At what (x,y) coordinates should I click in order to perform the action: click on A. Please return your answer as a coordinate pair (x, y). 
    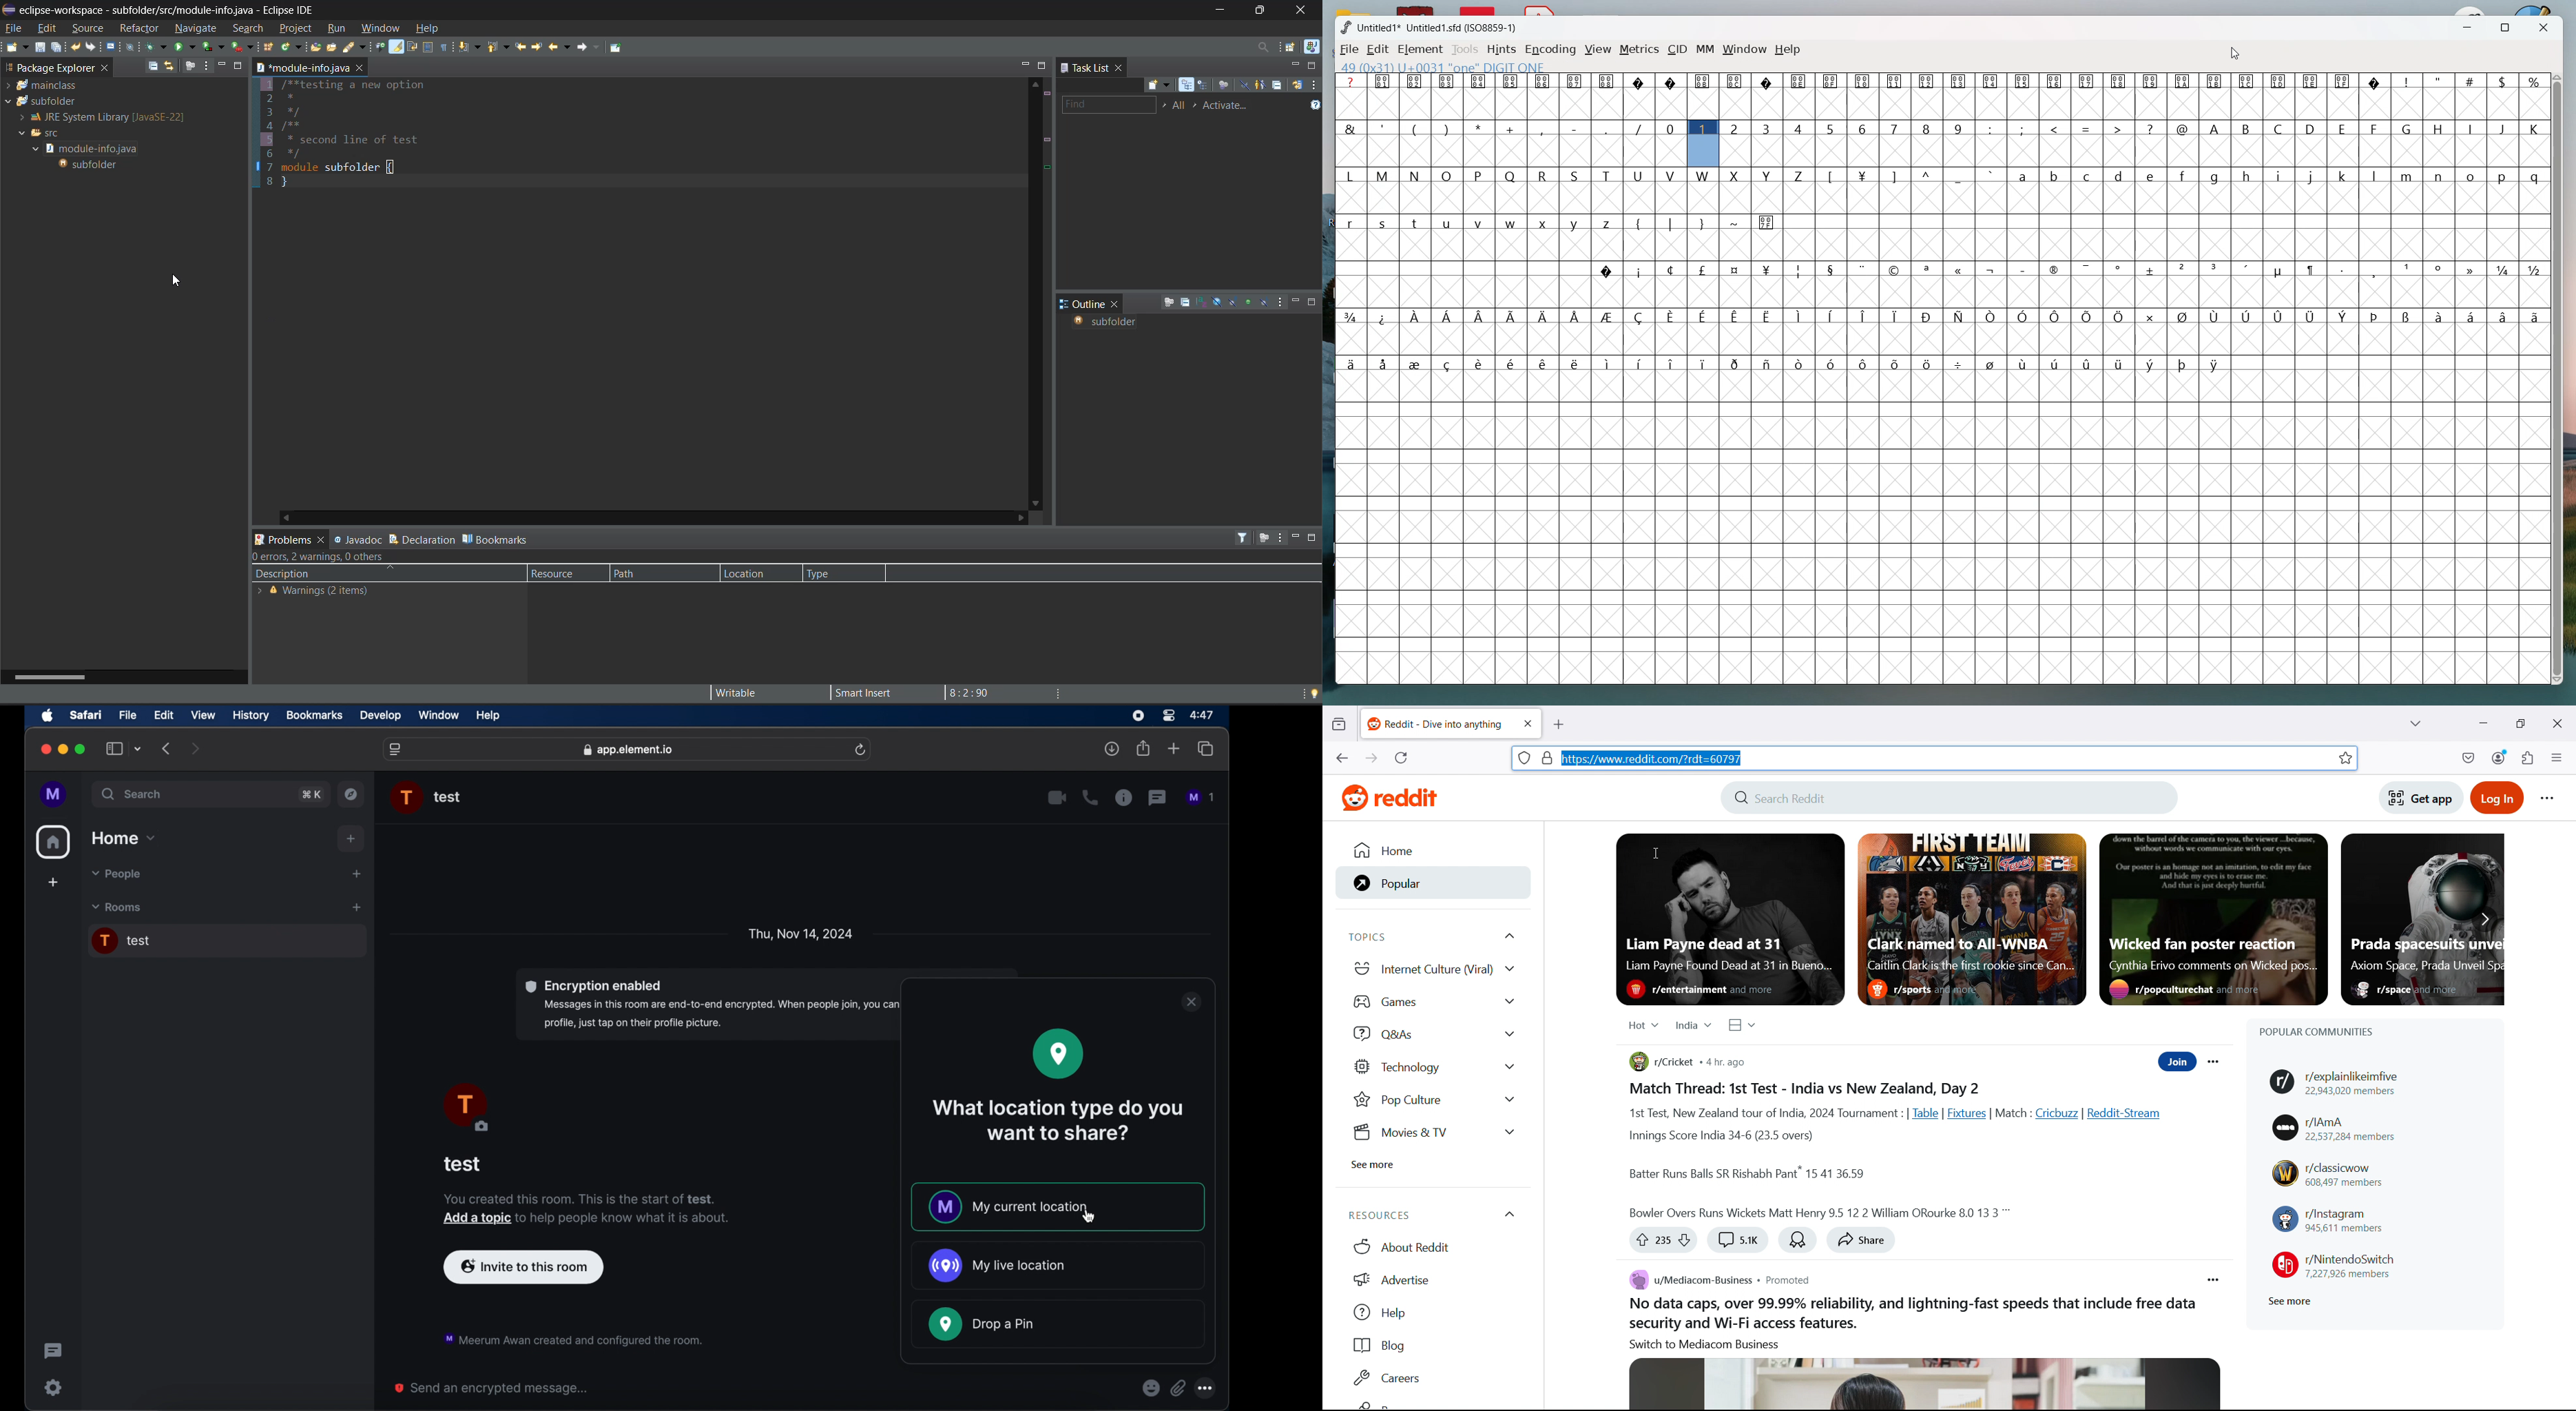
    Looking at the image, I should click on (2215, 128).